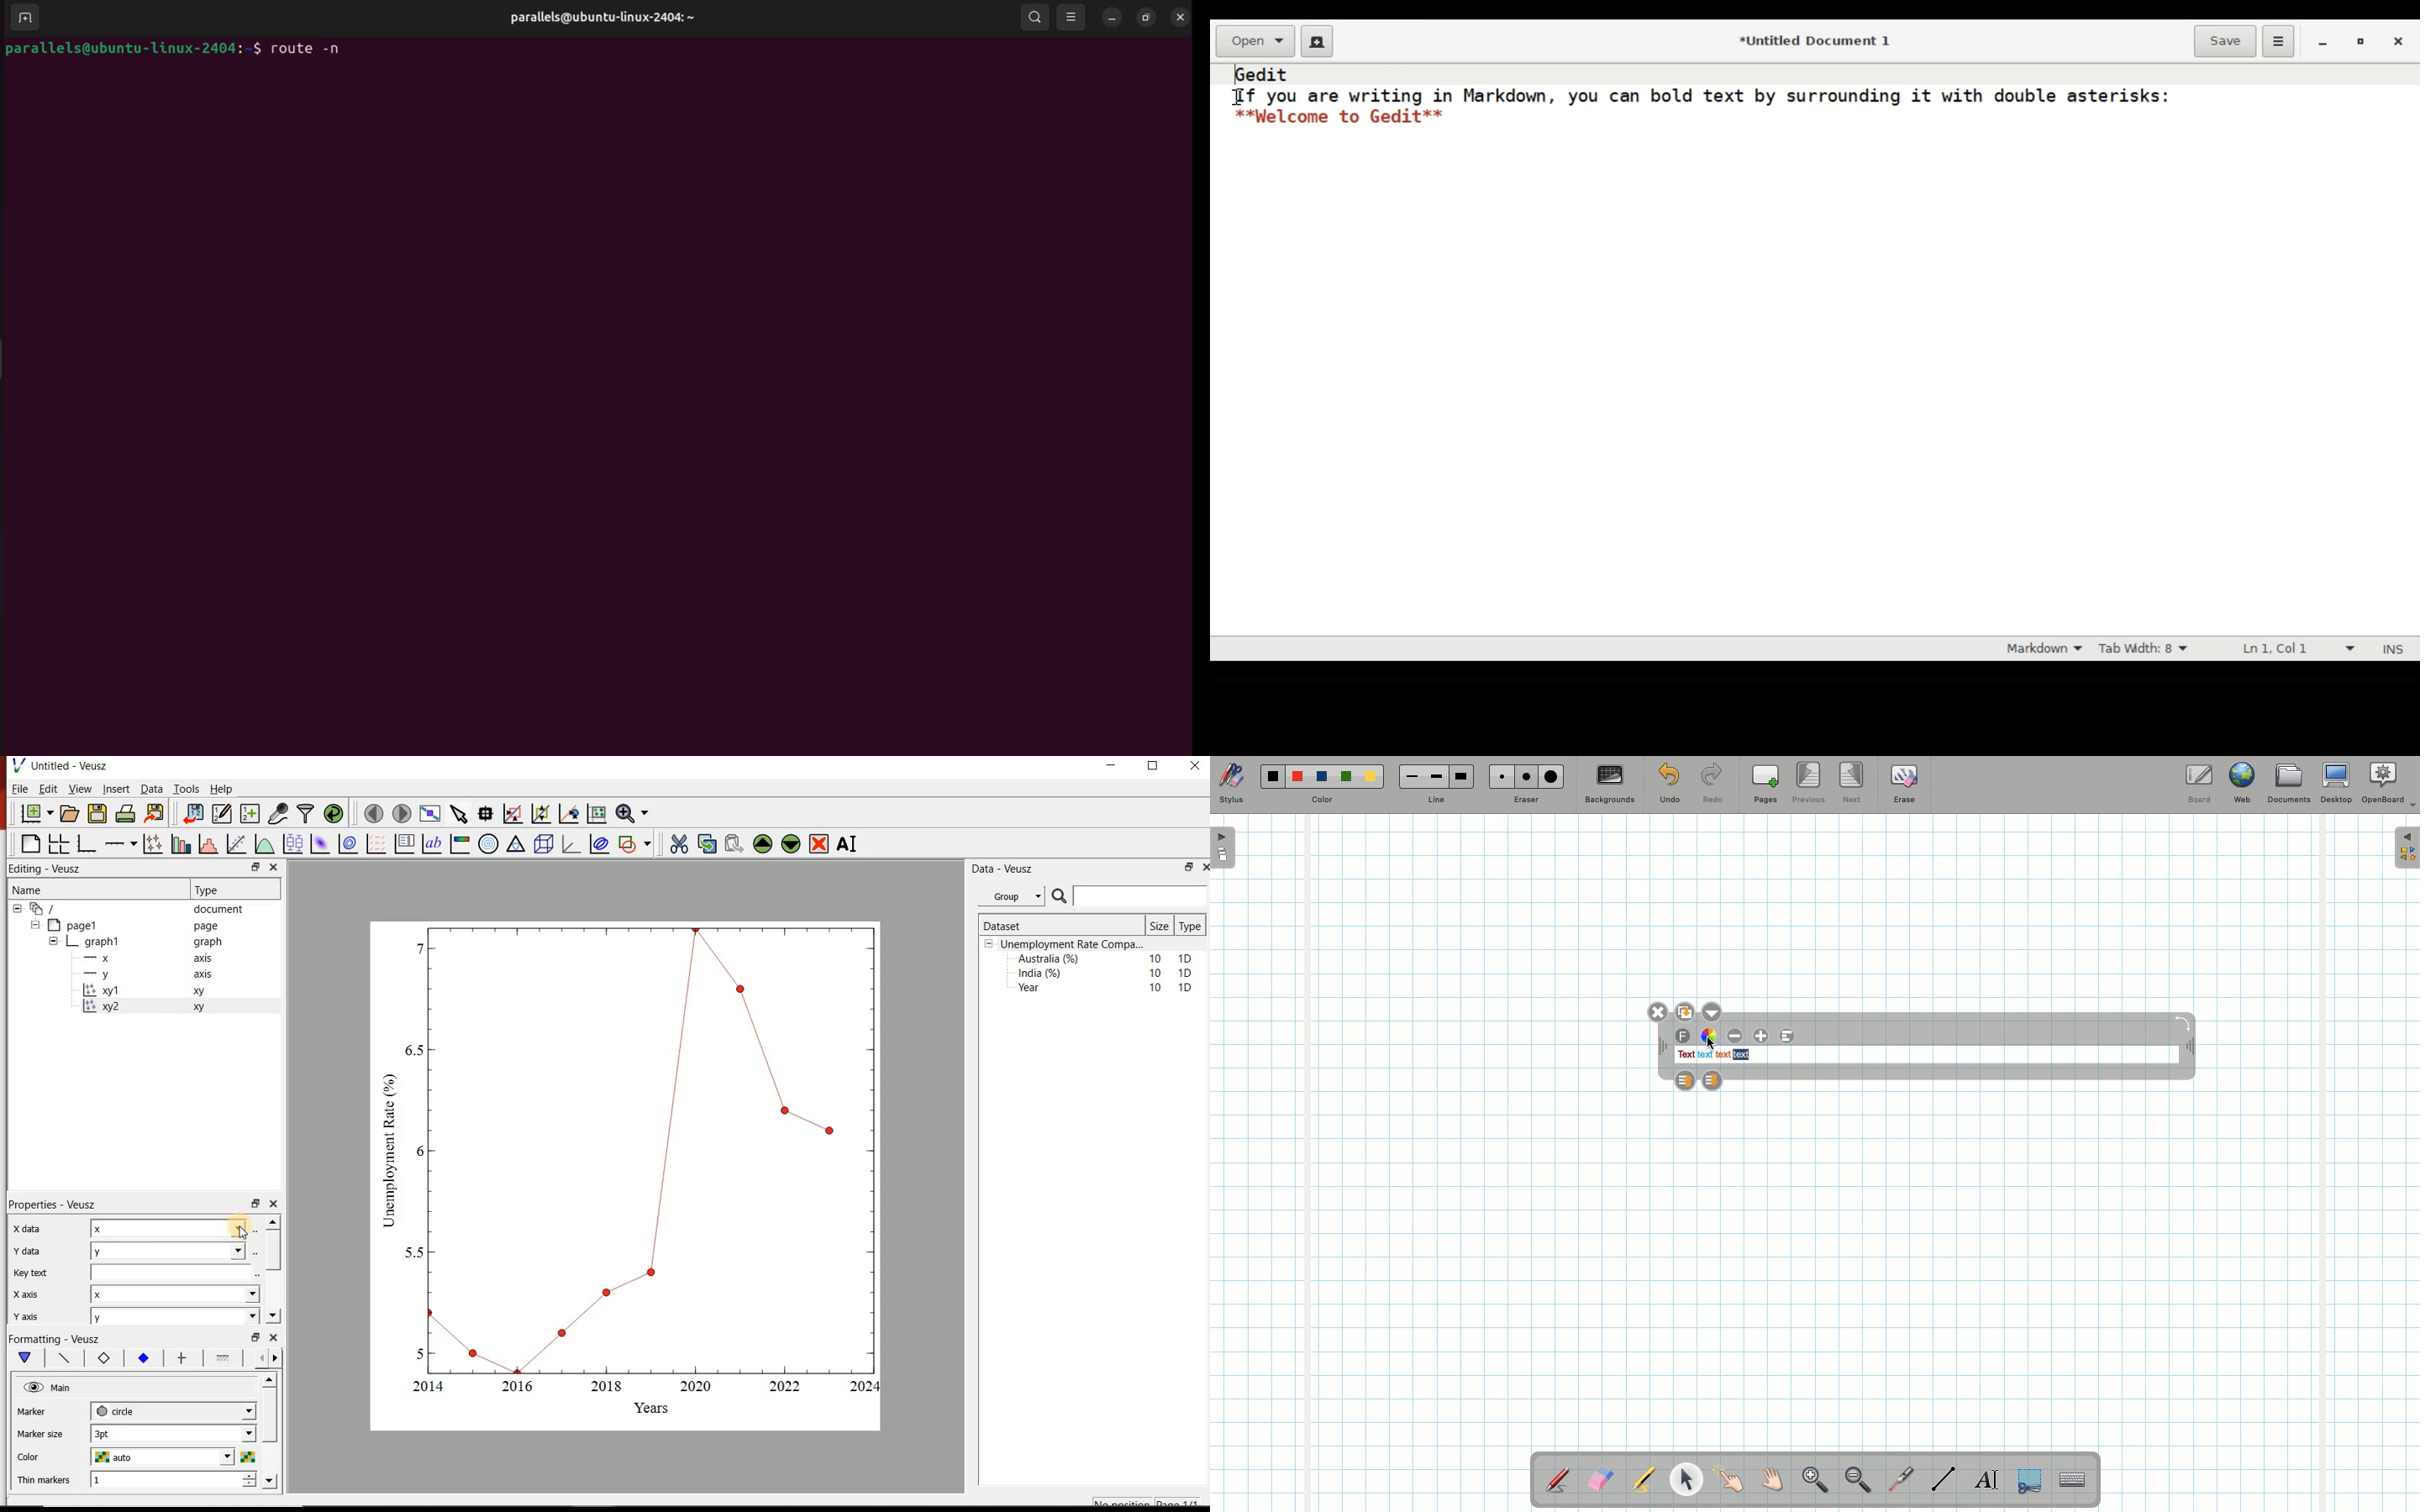 This screenshot has width=2436, height=1512. Describe the element at coordinates (432, 844) in the screenshot. I see `text label` at that location.